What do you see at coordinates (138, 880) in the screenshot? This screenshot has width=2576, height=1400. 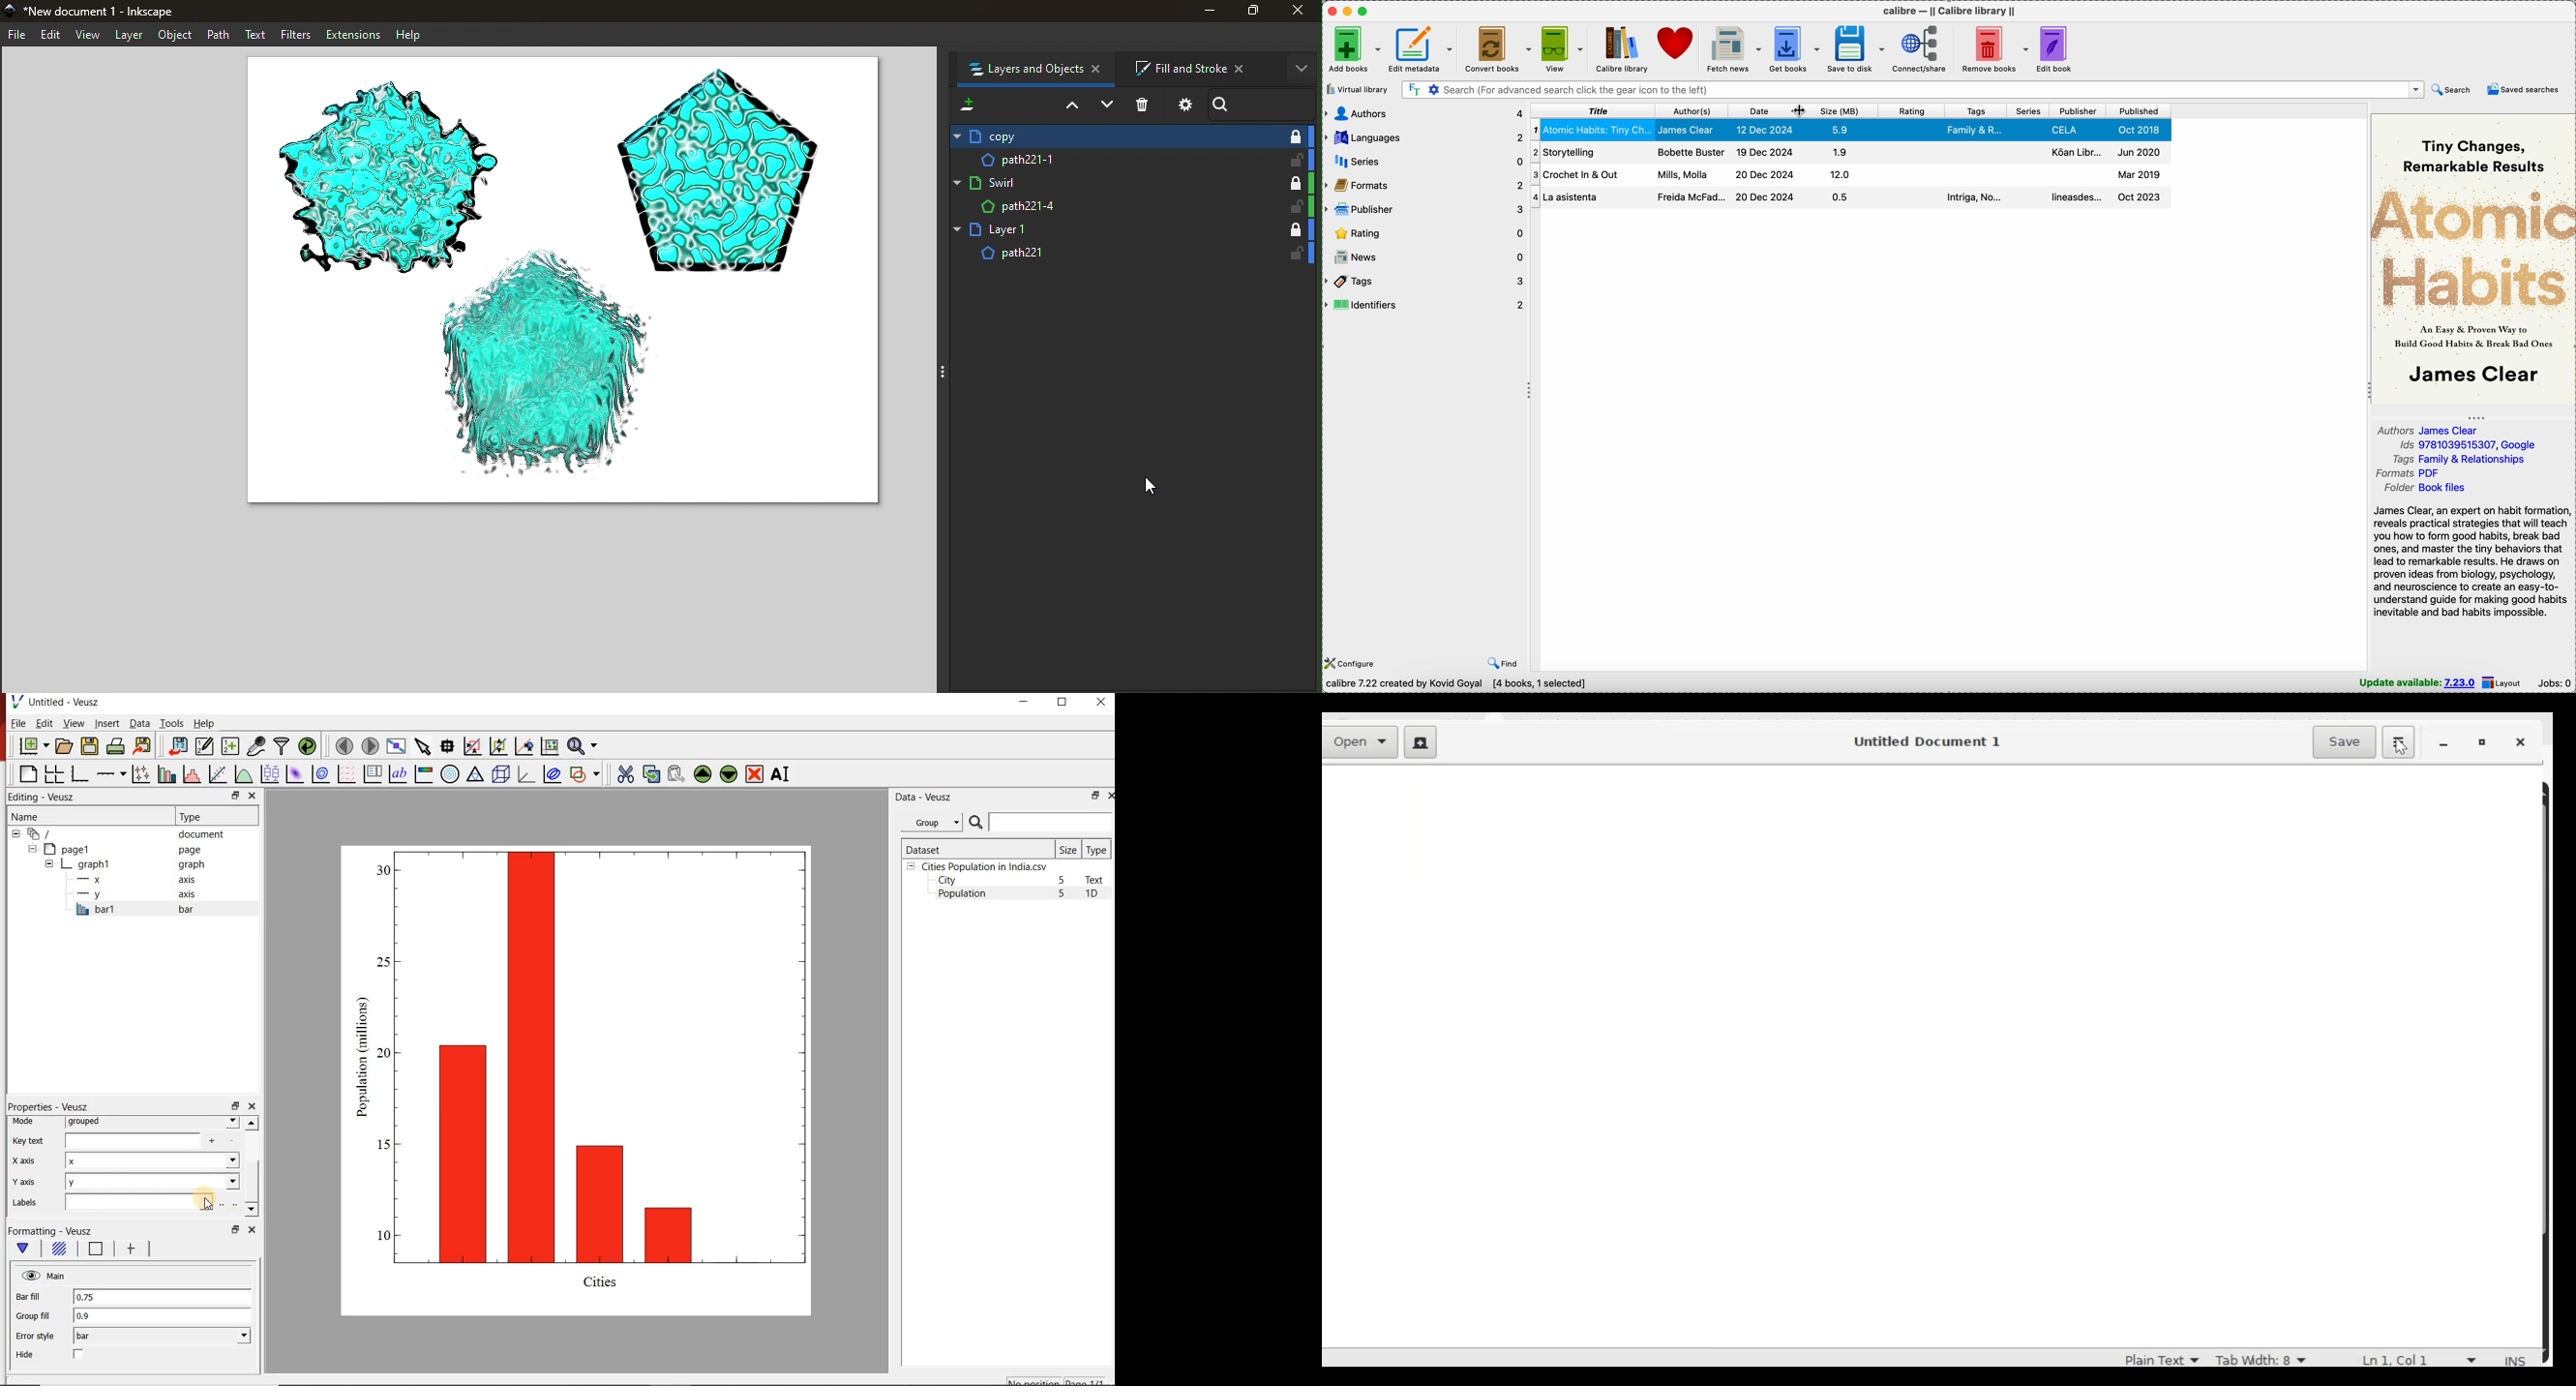 I see `x axis` at bounding box center [138, 880].